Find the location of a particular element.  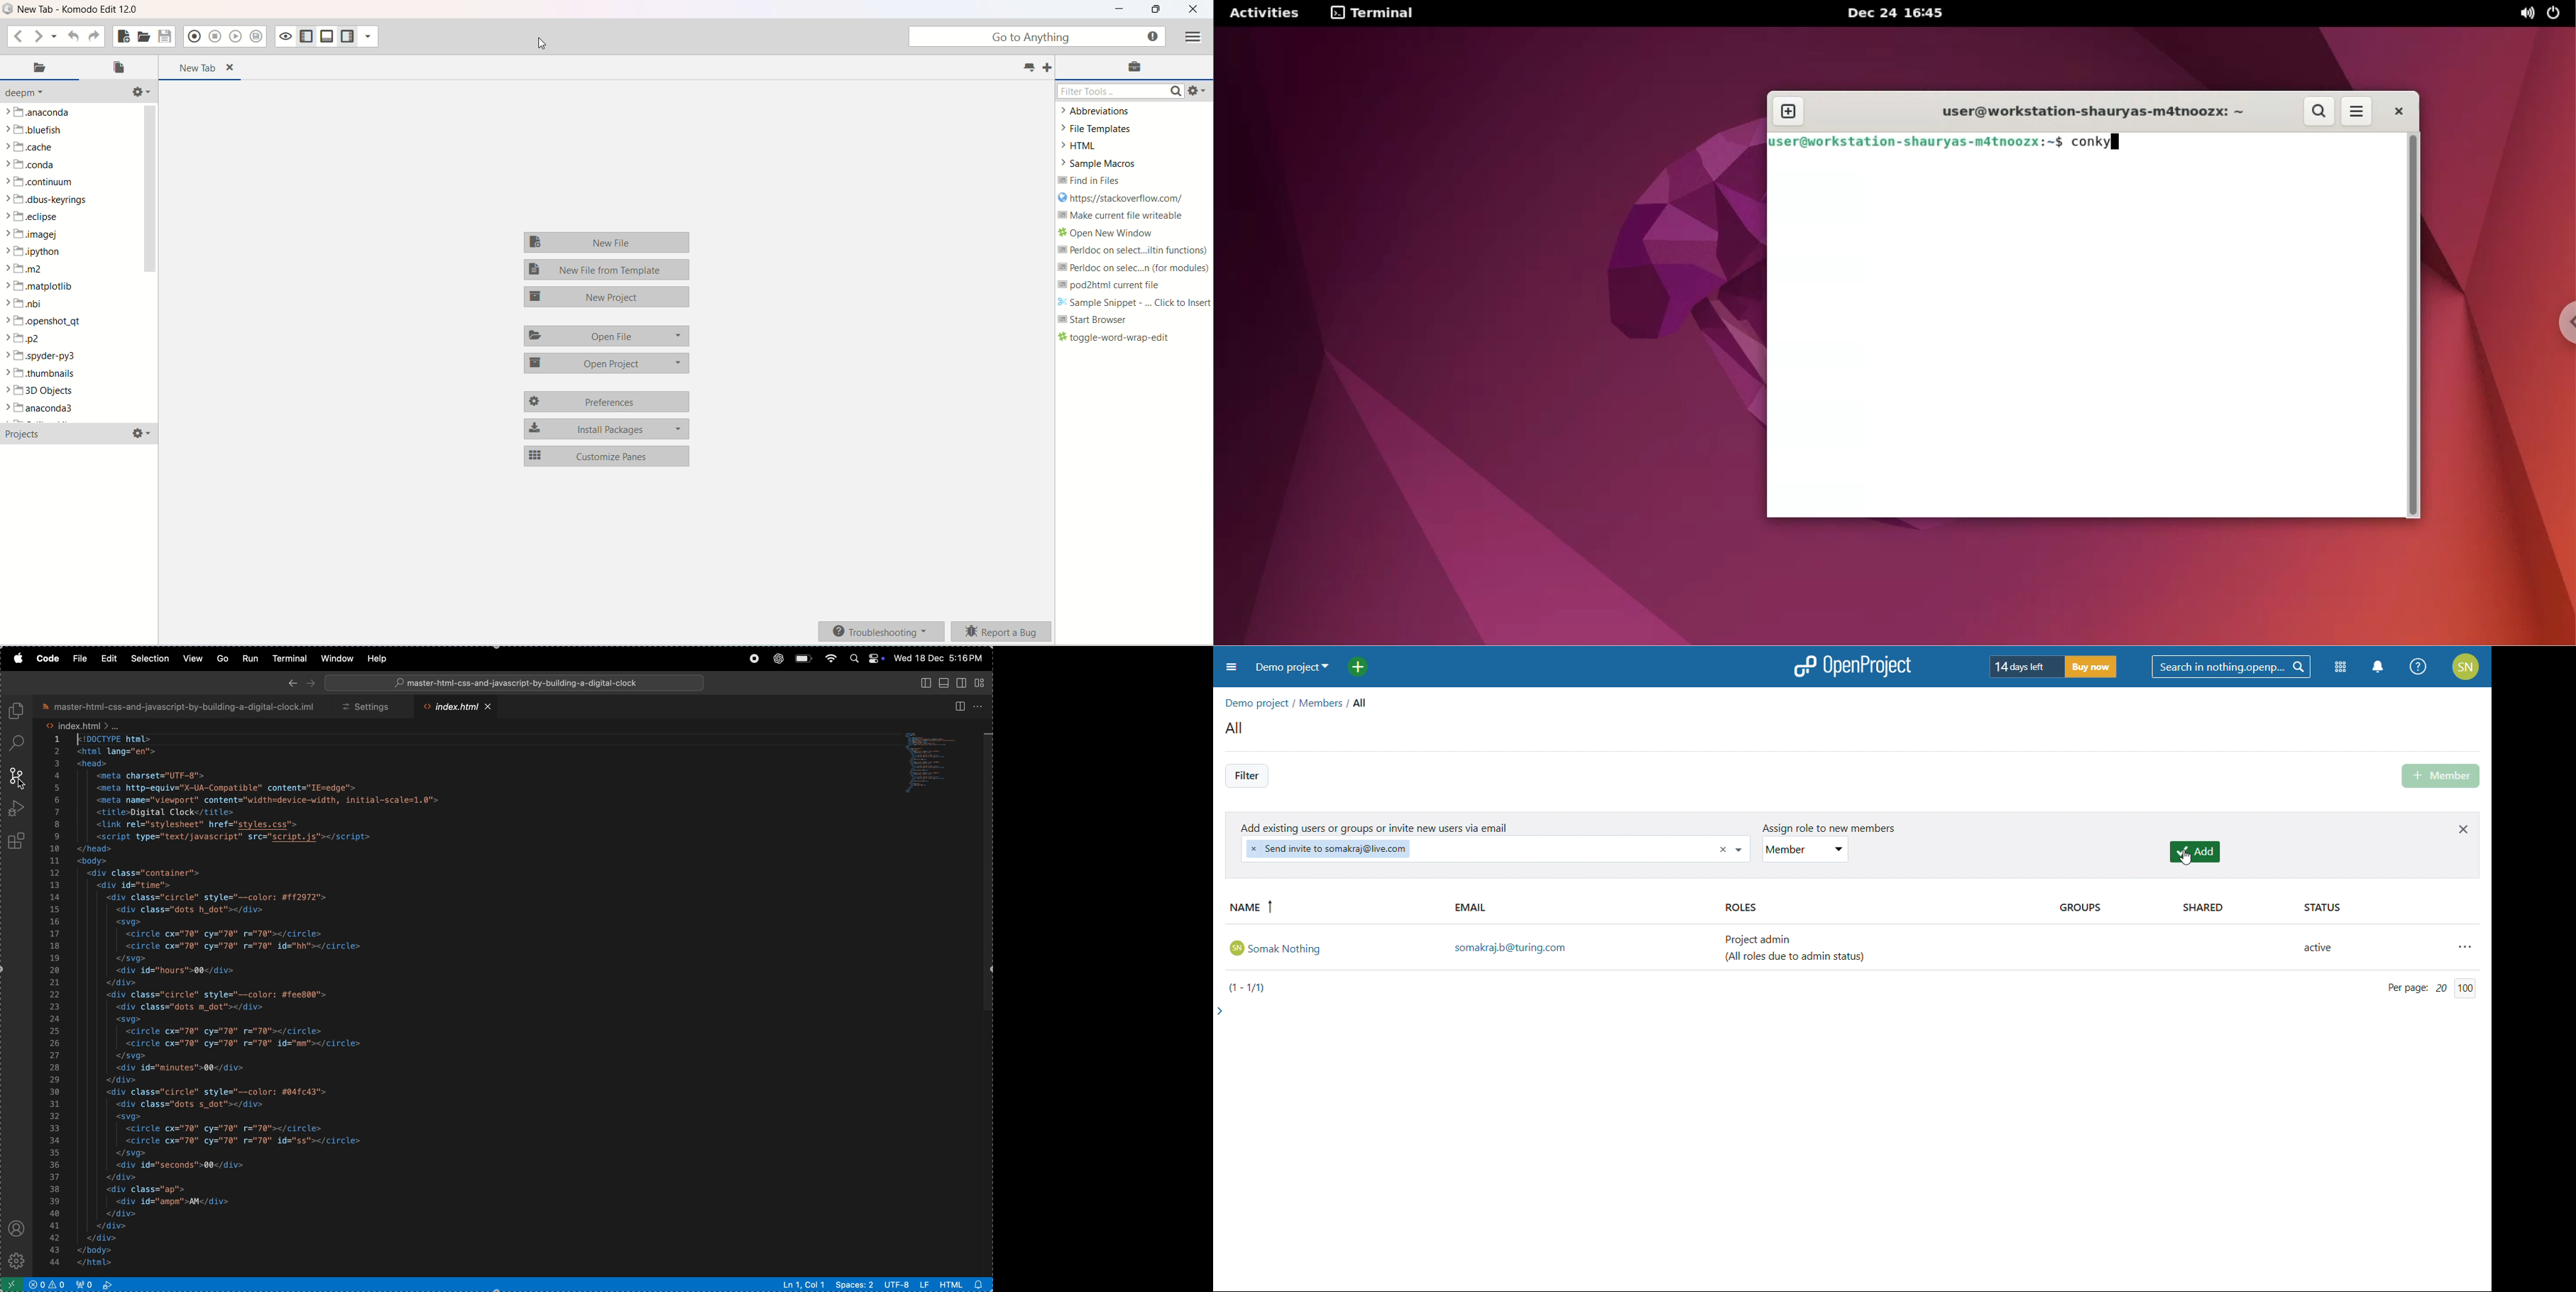

start browser is located at coordinates (1093, 319).